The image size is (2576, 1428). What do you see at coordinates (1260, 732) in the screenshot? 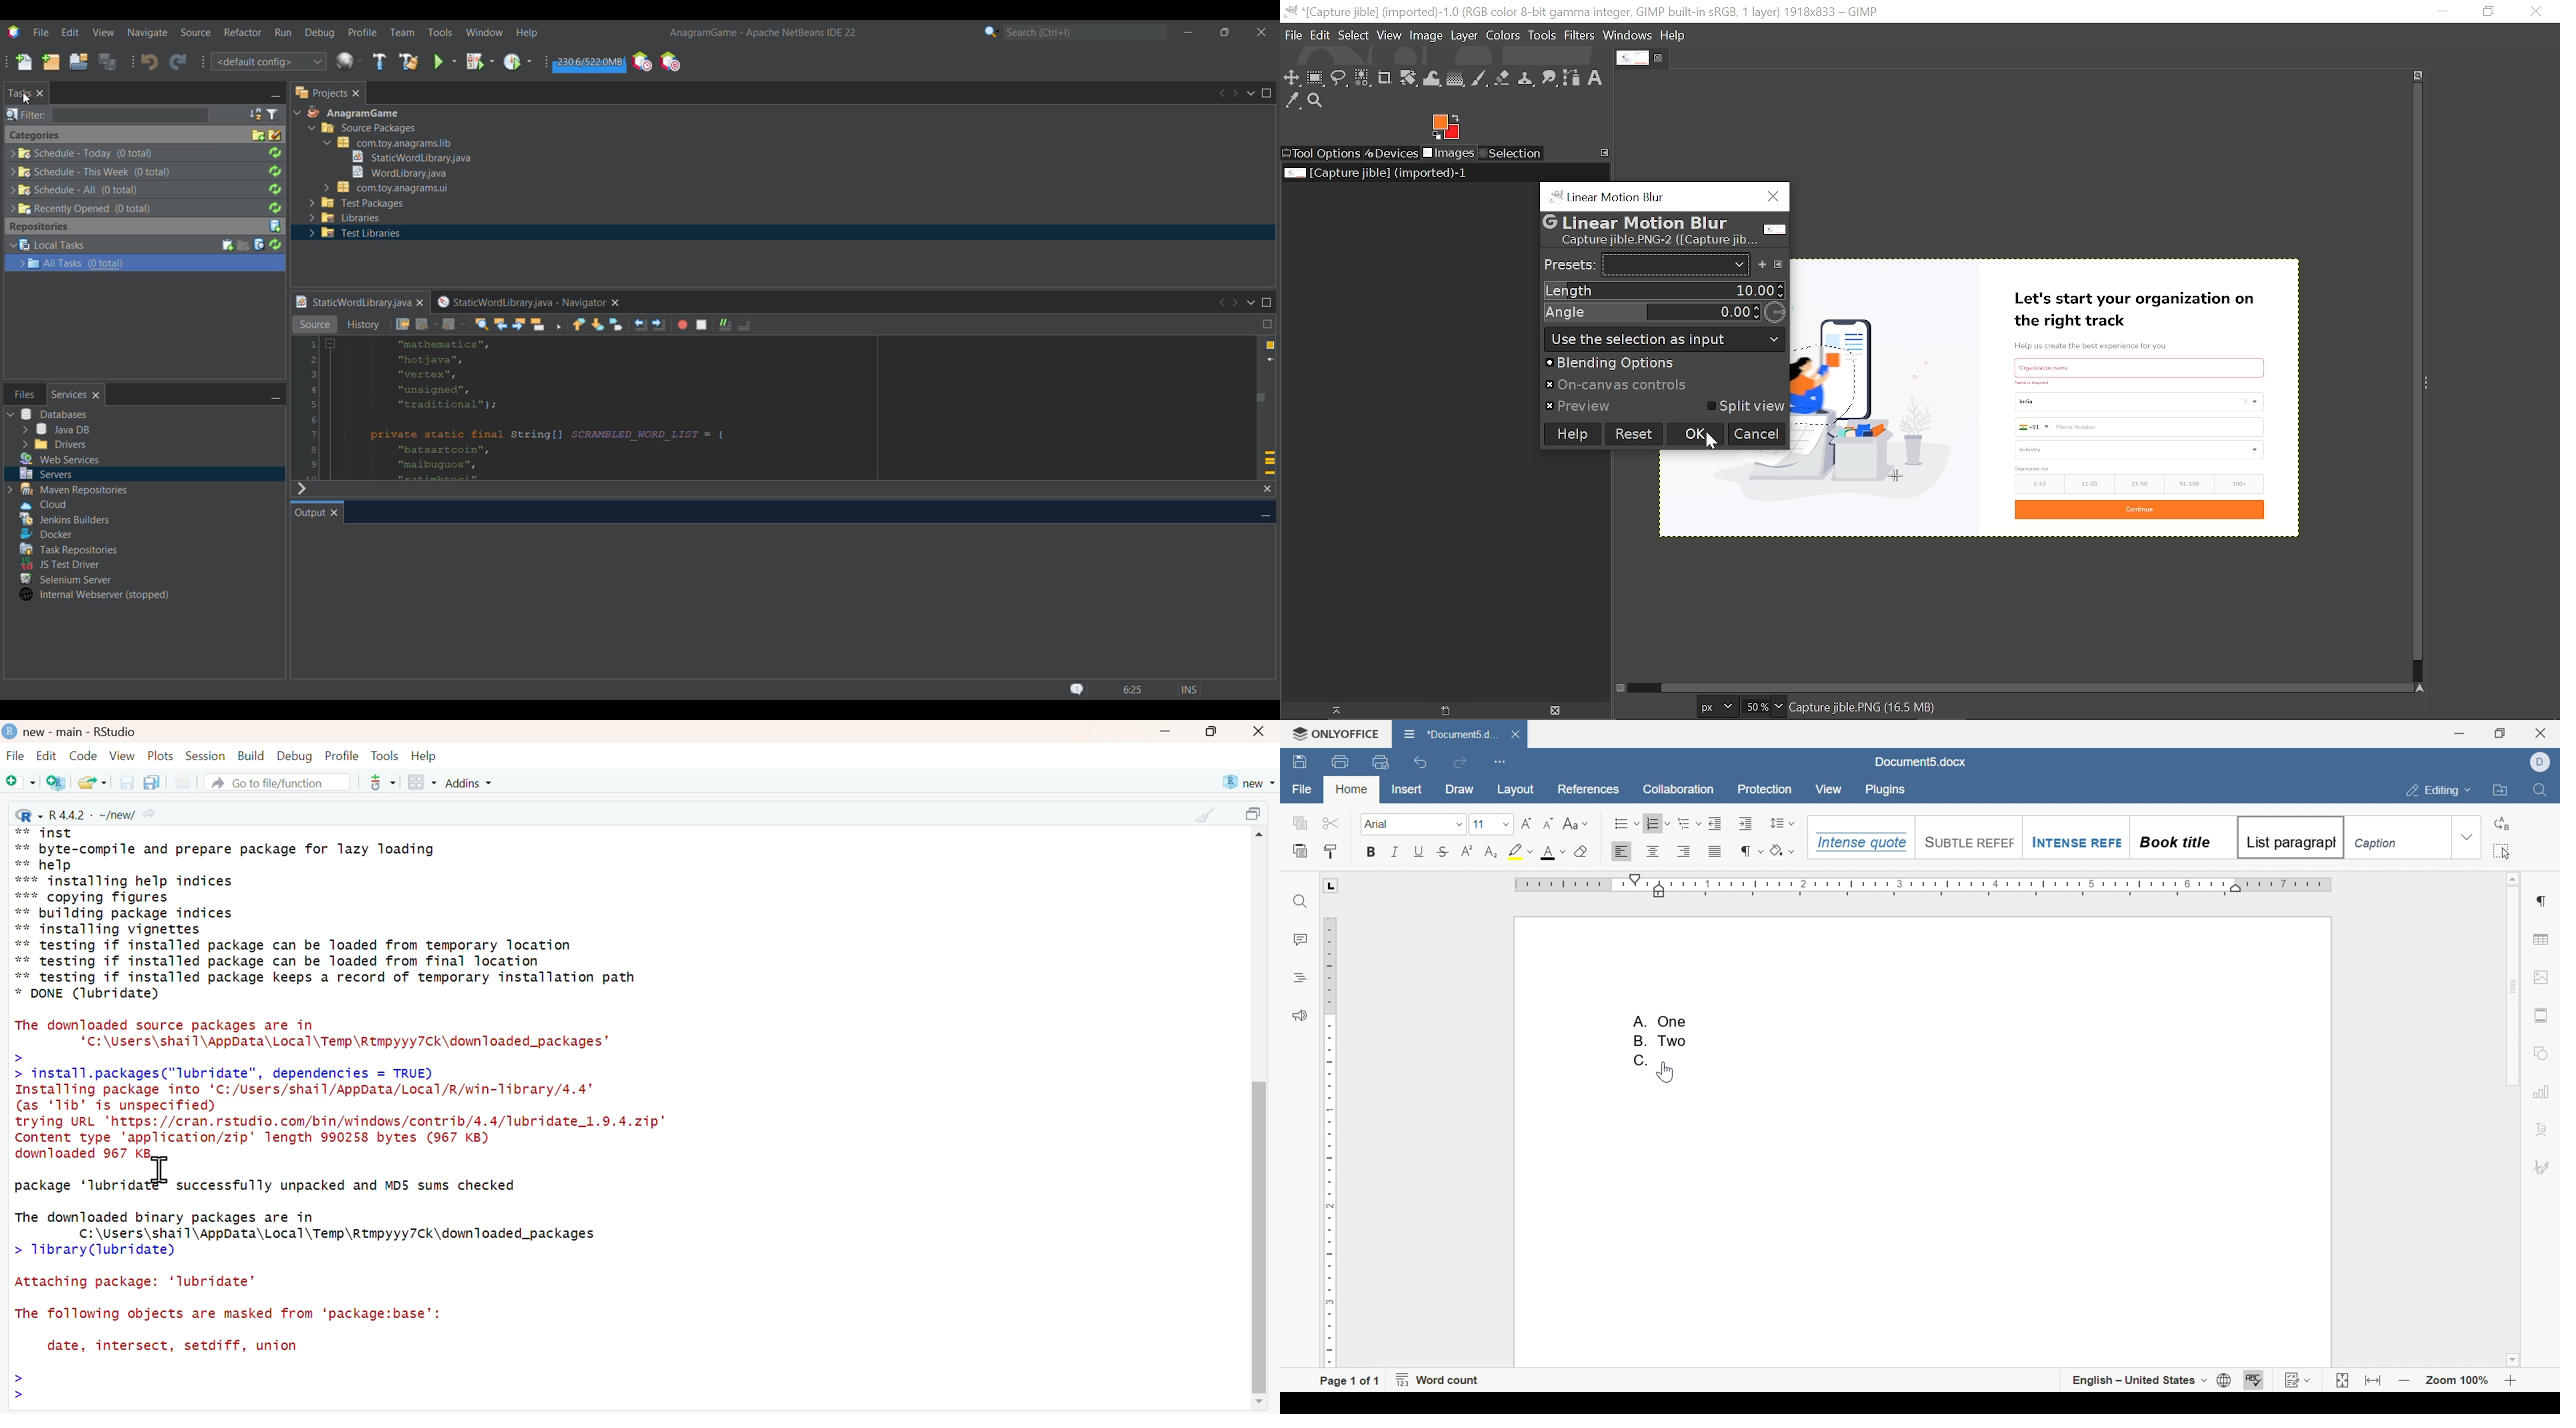
I see `close` at bounding box center [1260, 732].